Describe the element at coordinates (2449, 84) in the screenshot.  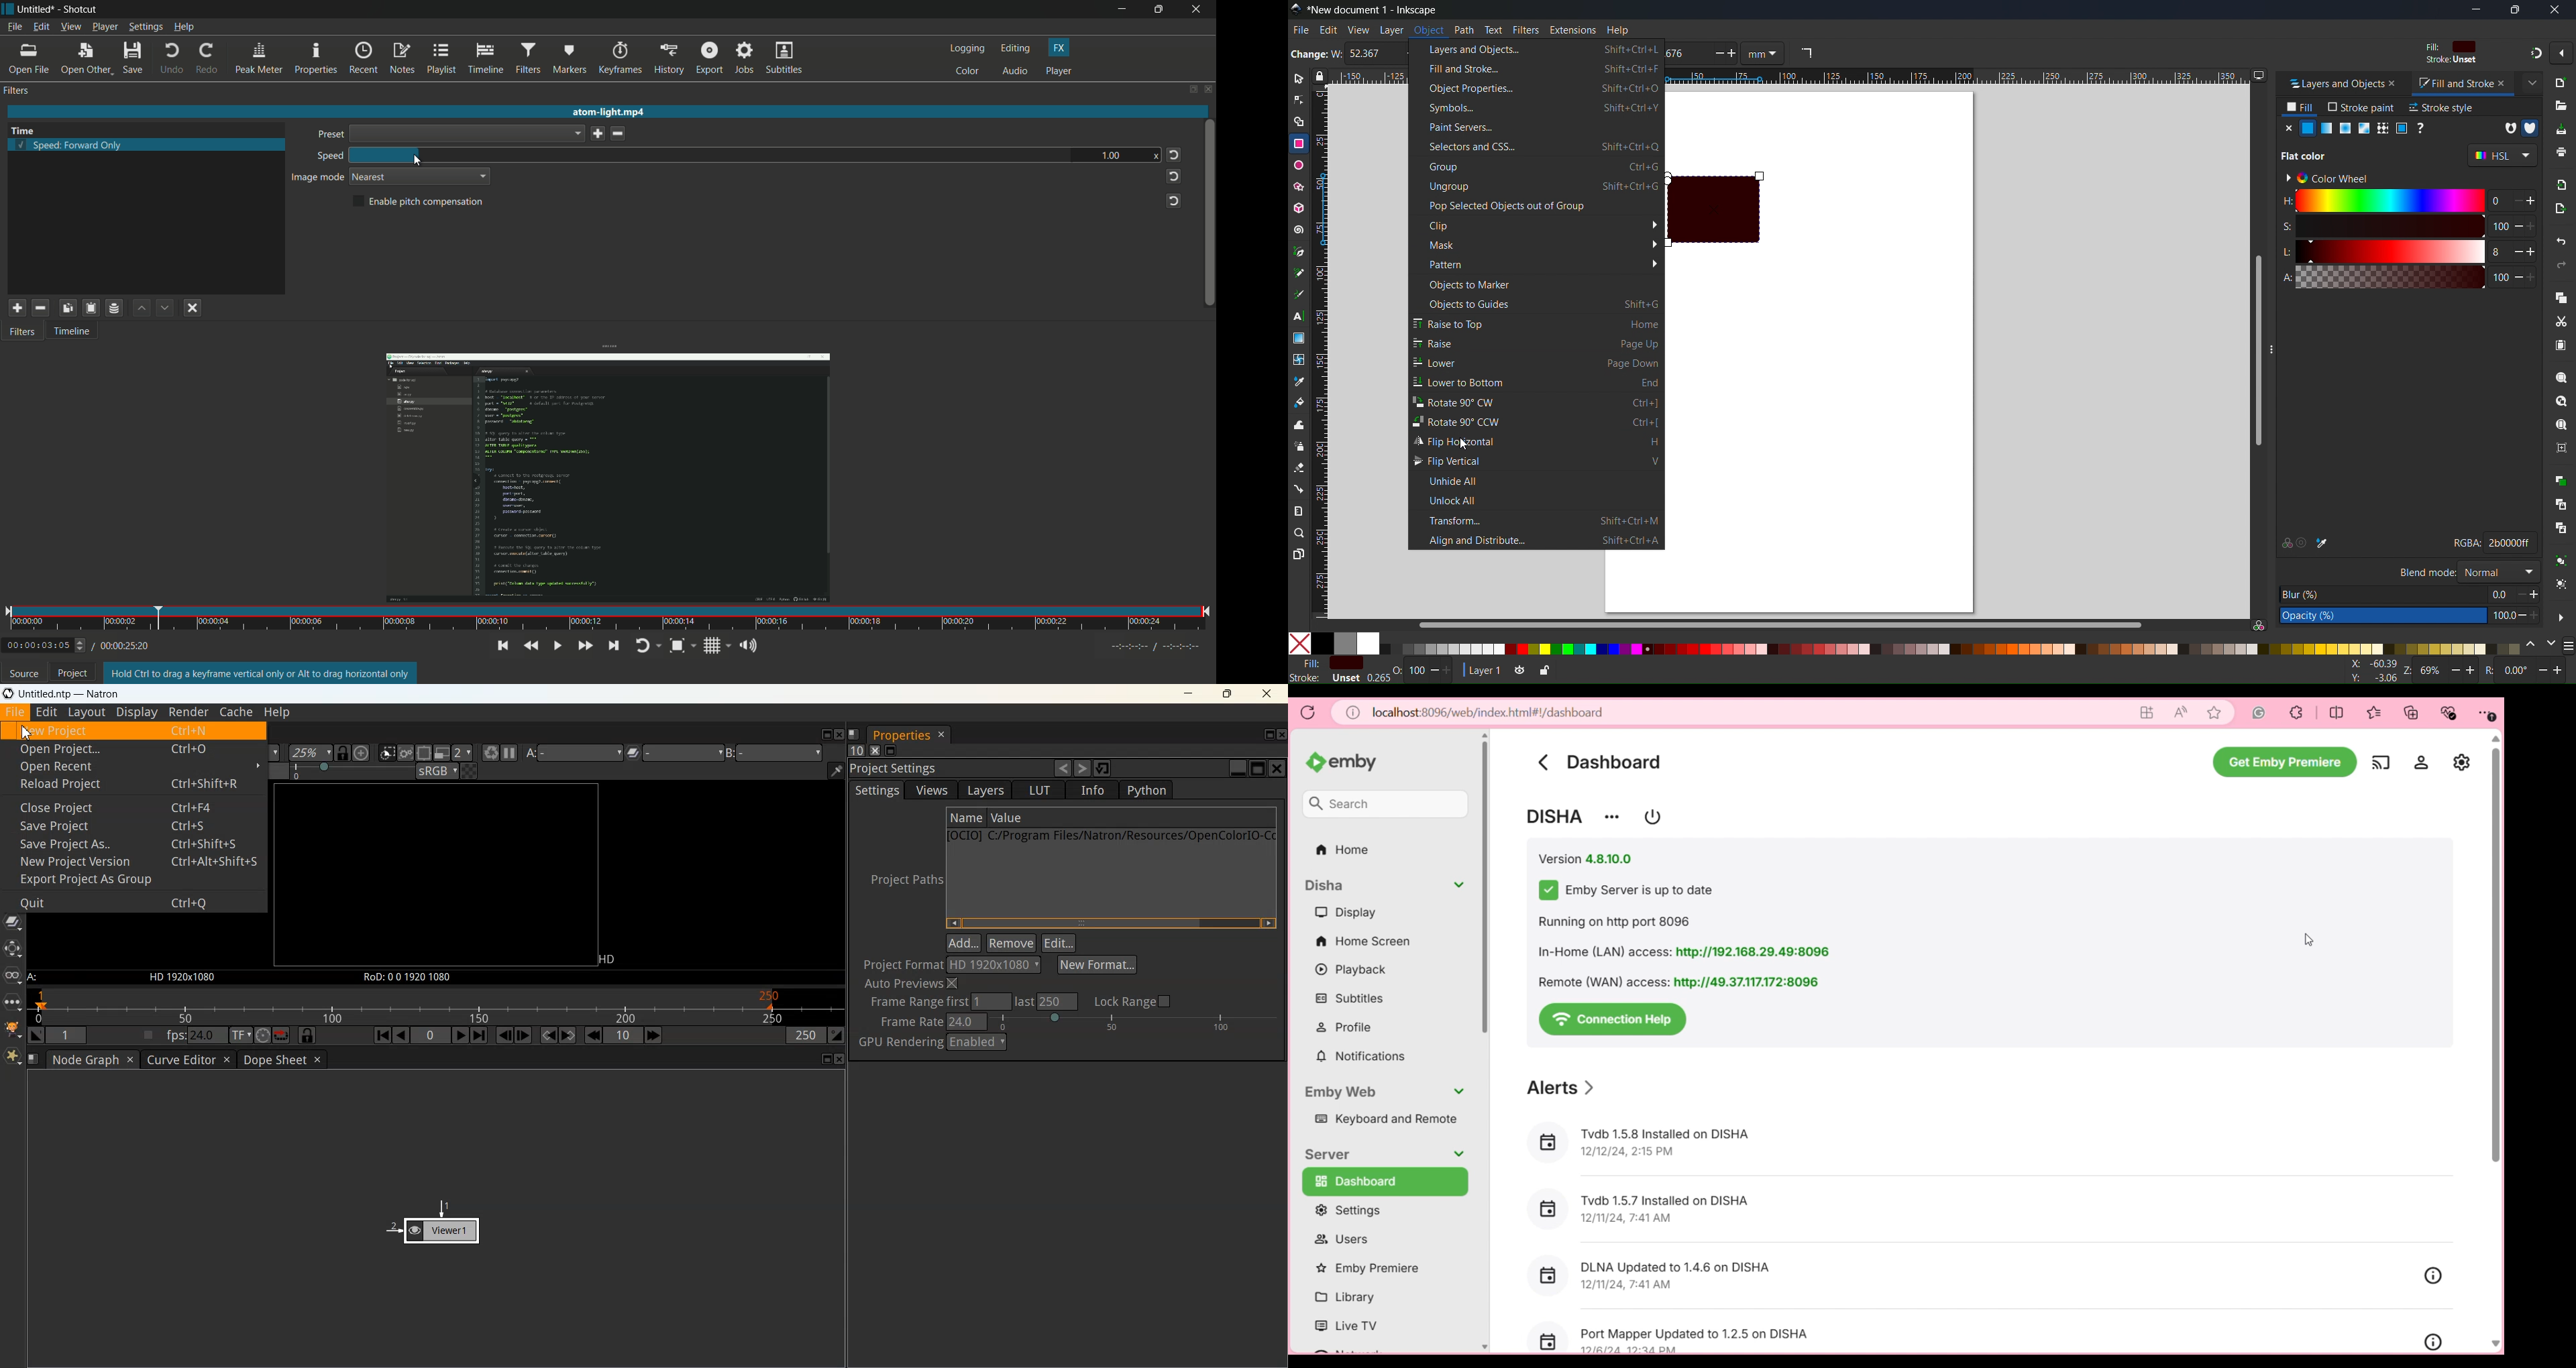
I see `Fill and stroke` at that location.